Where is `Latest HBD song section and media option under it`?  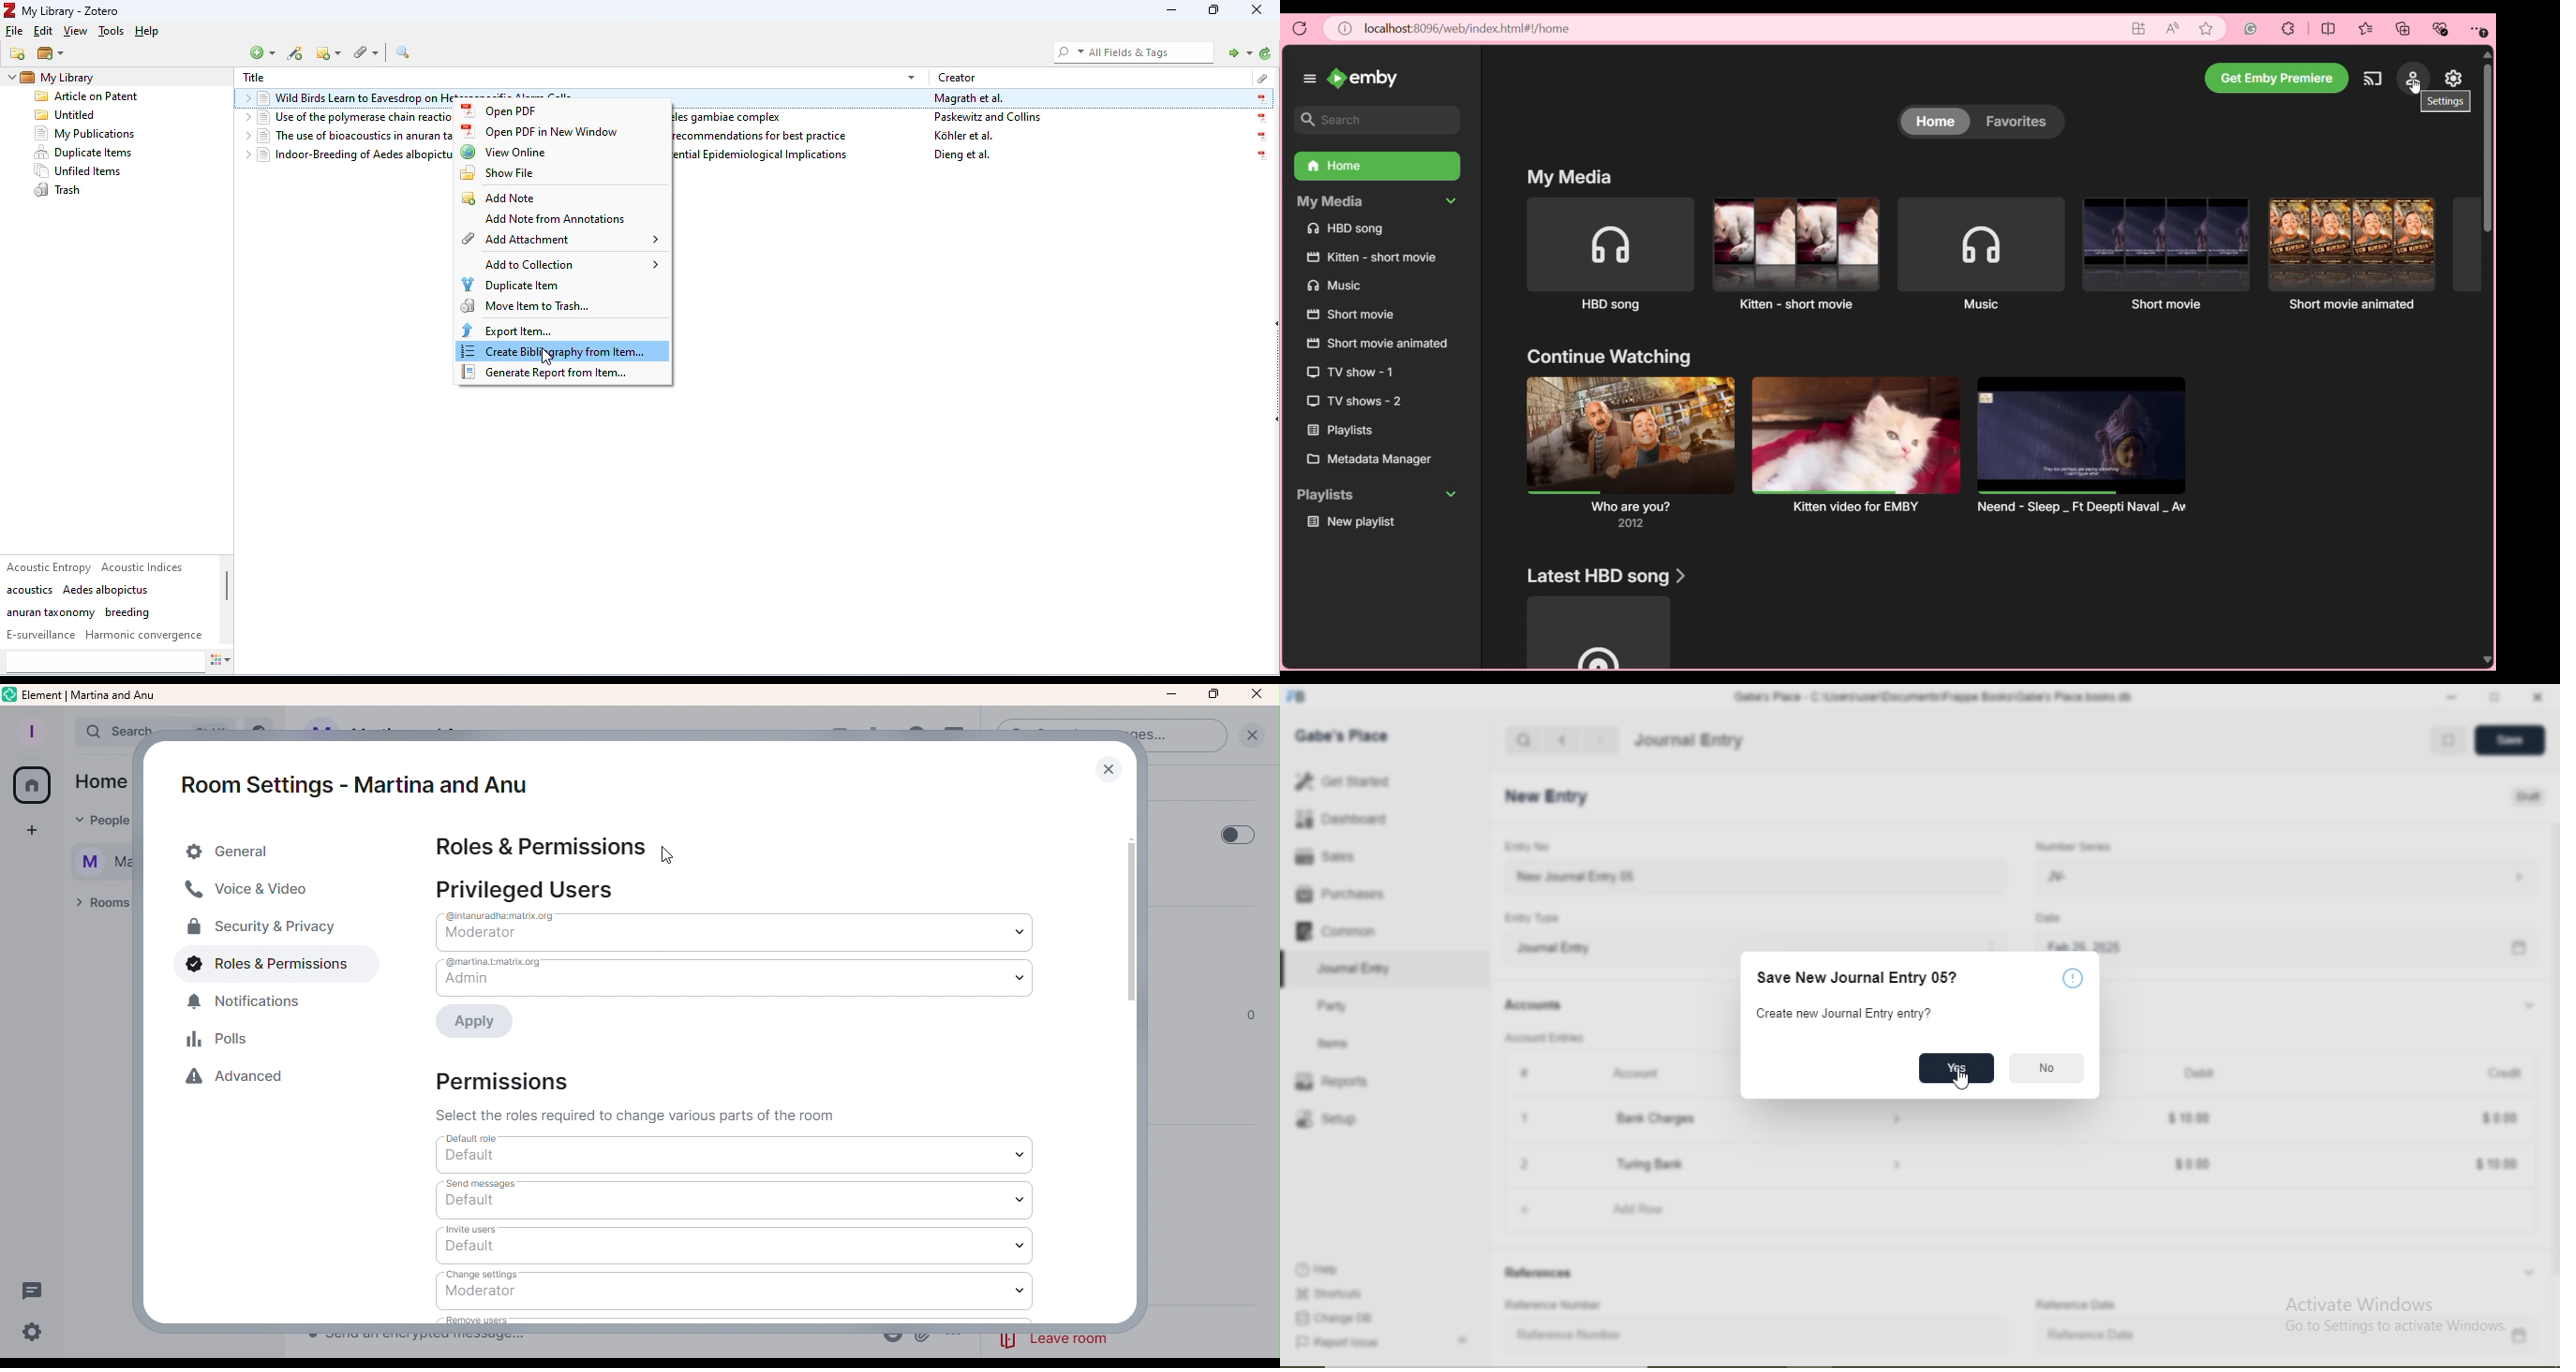
Latest HBD song section and media option under it is located at coordinates (1604, 616).